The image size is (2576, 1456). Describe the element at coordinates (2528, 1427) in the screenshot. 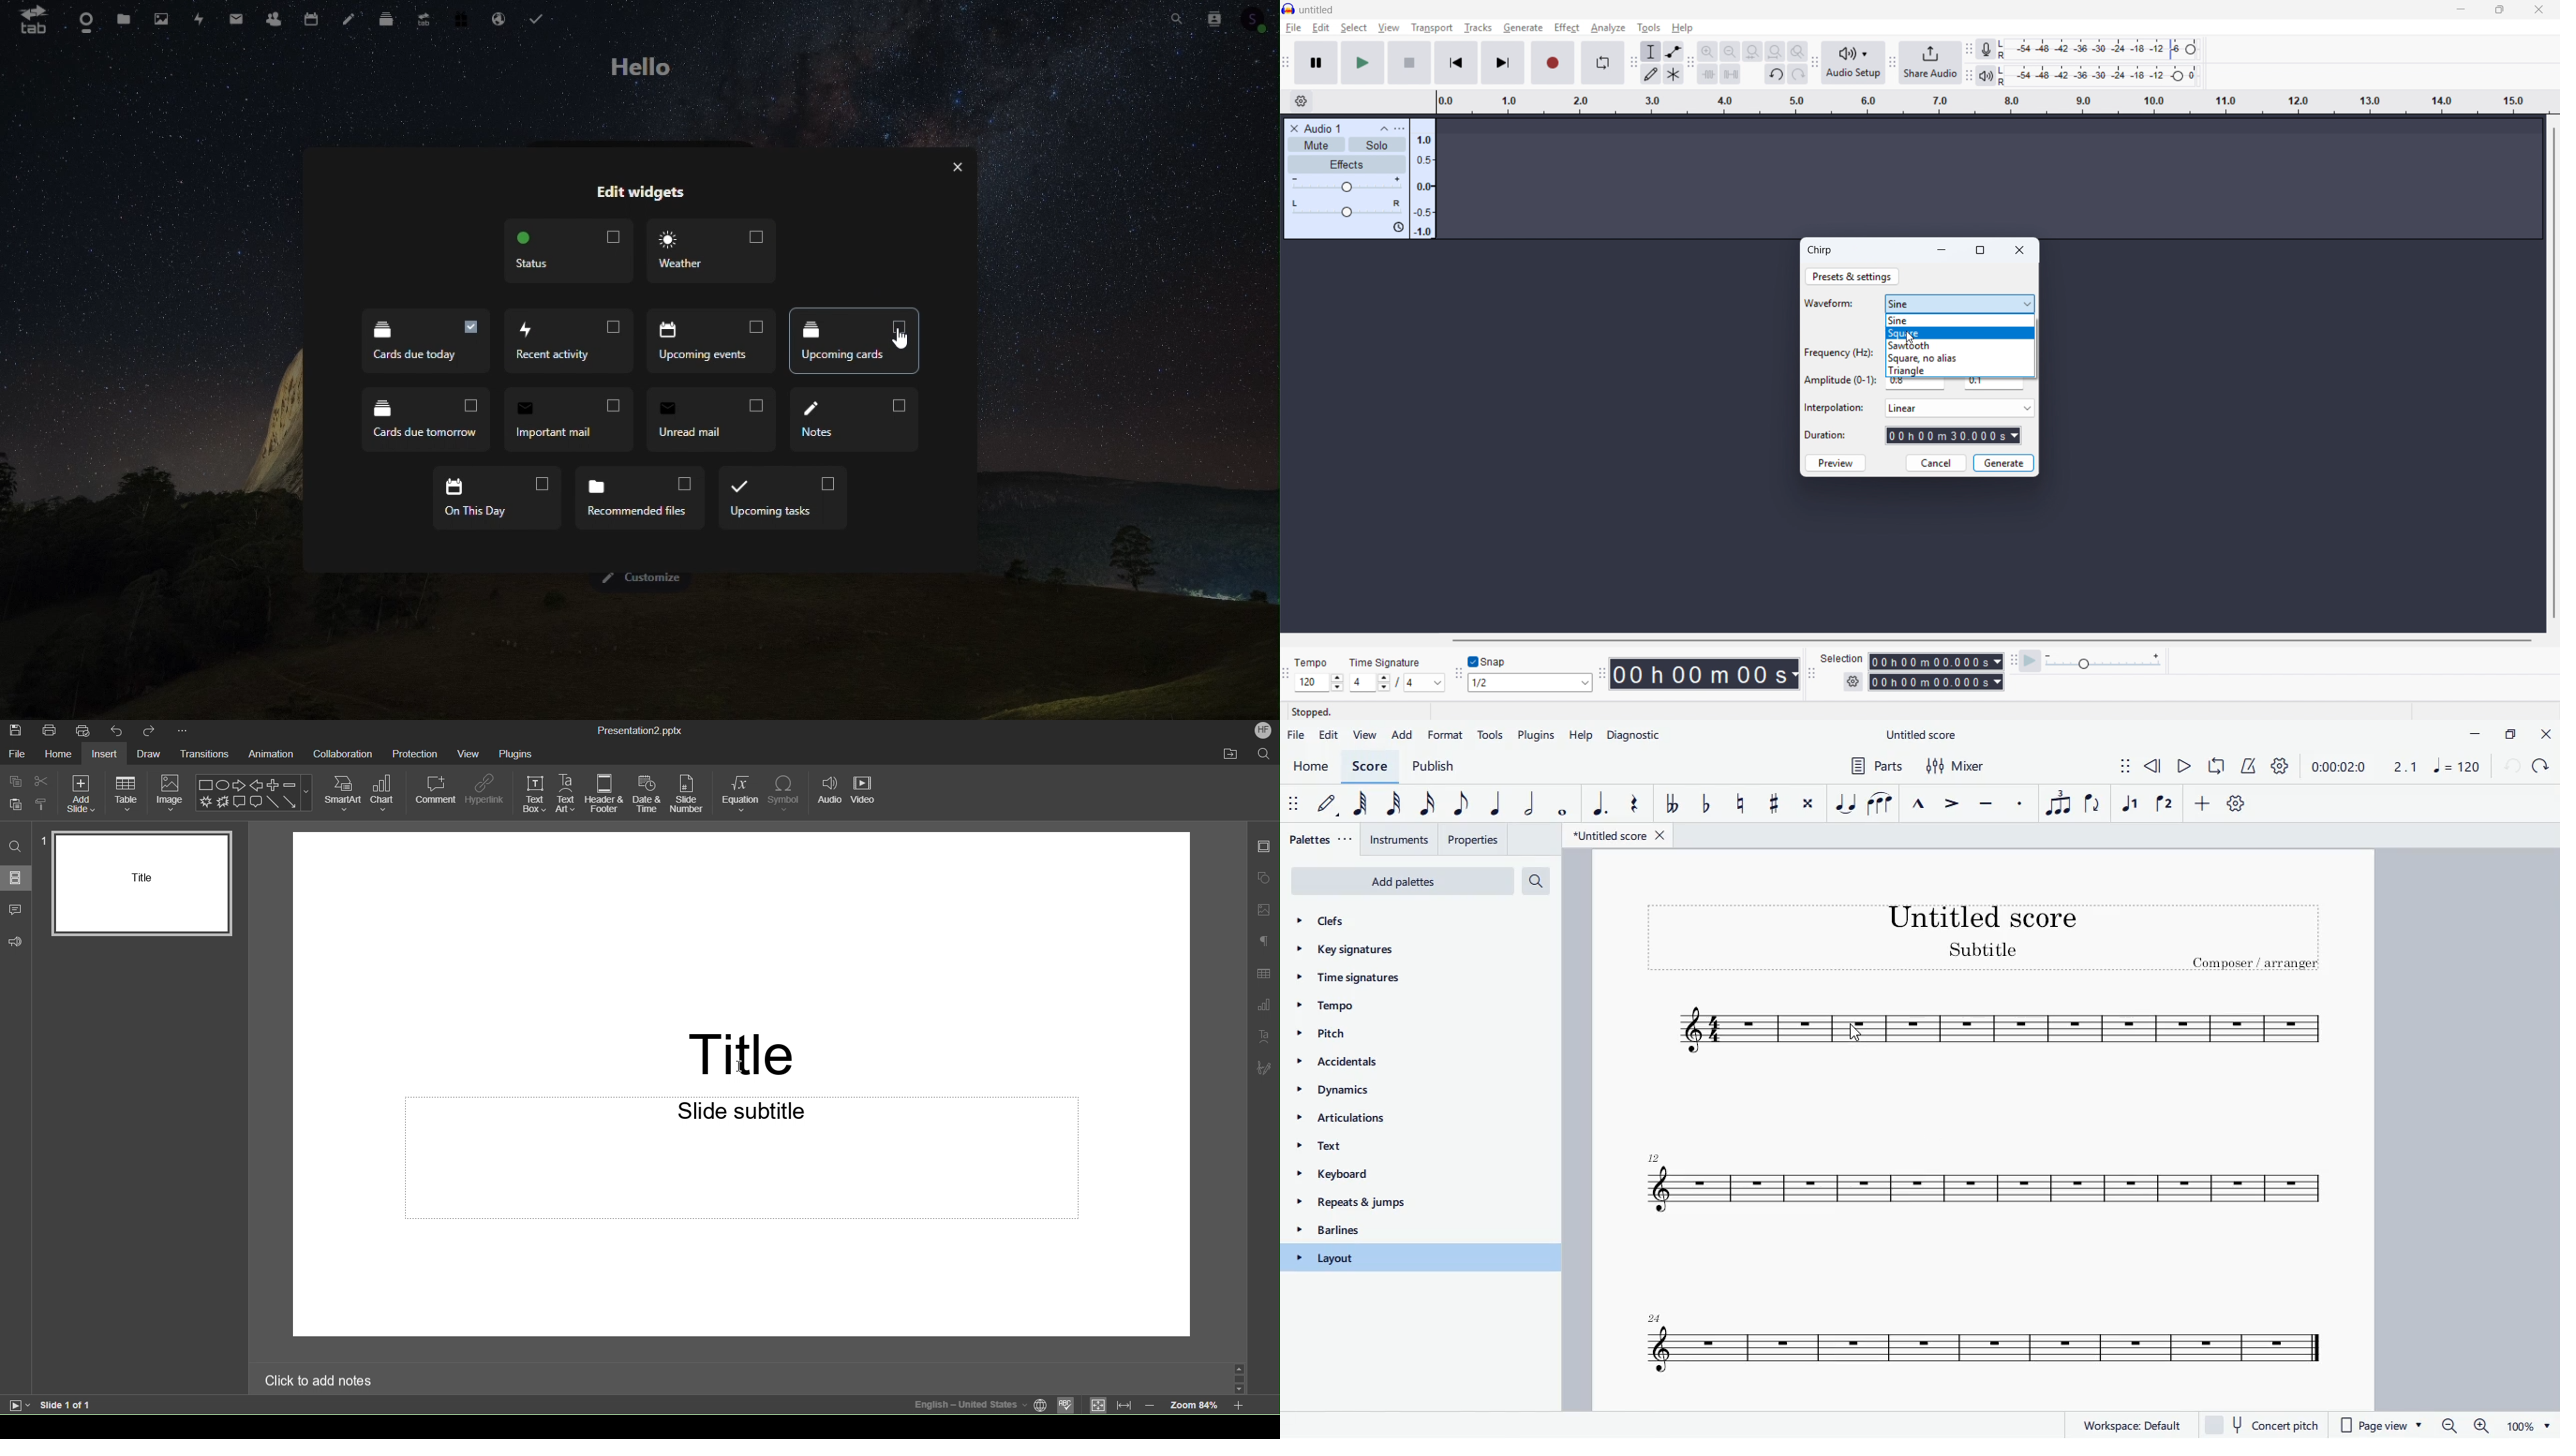

I see `page zoom level` at that location.